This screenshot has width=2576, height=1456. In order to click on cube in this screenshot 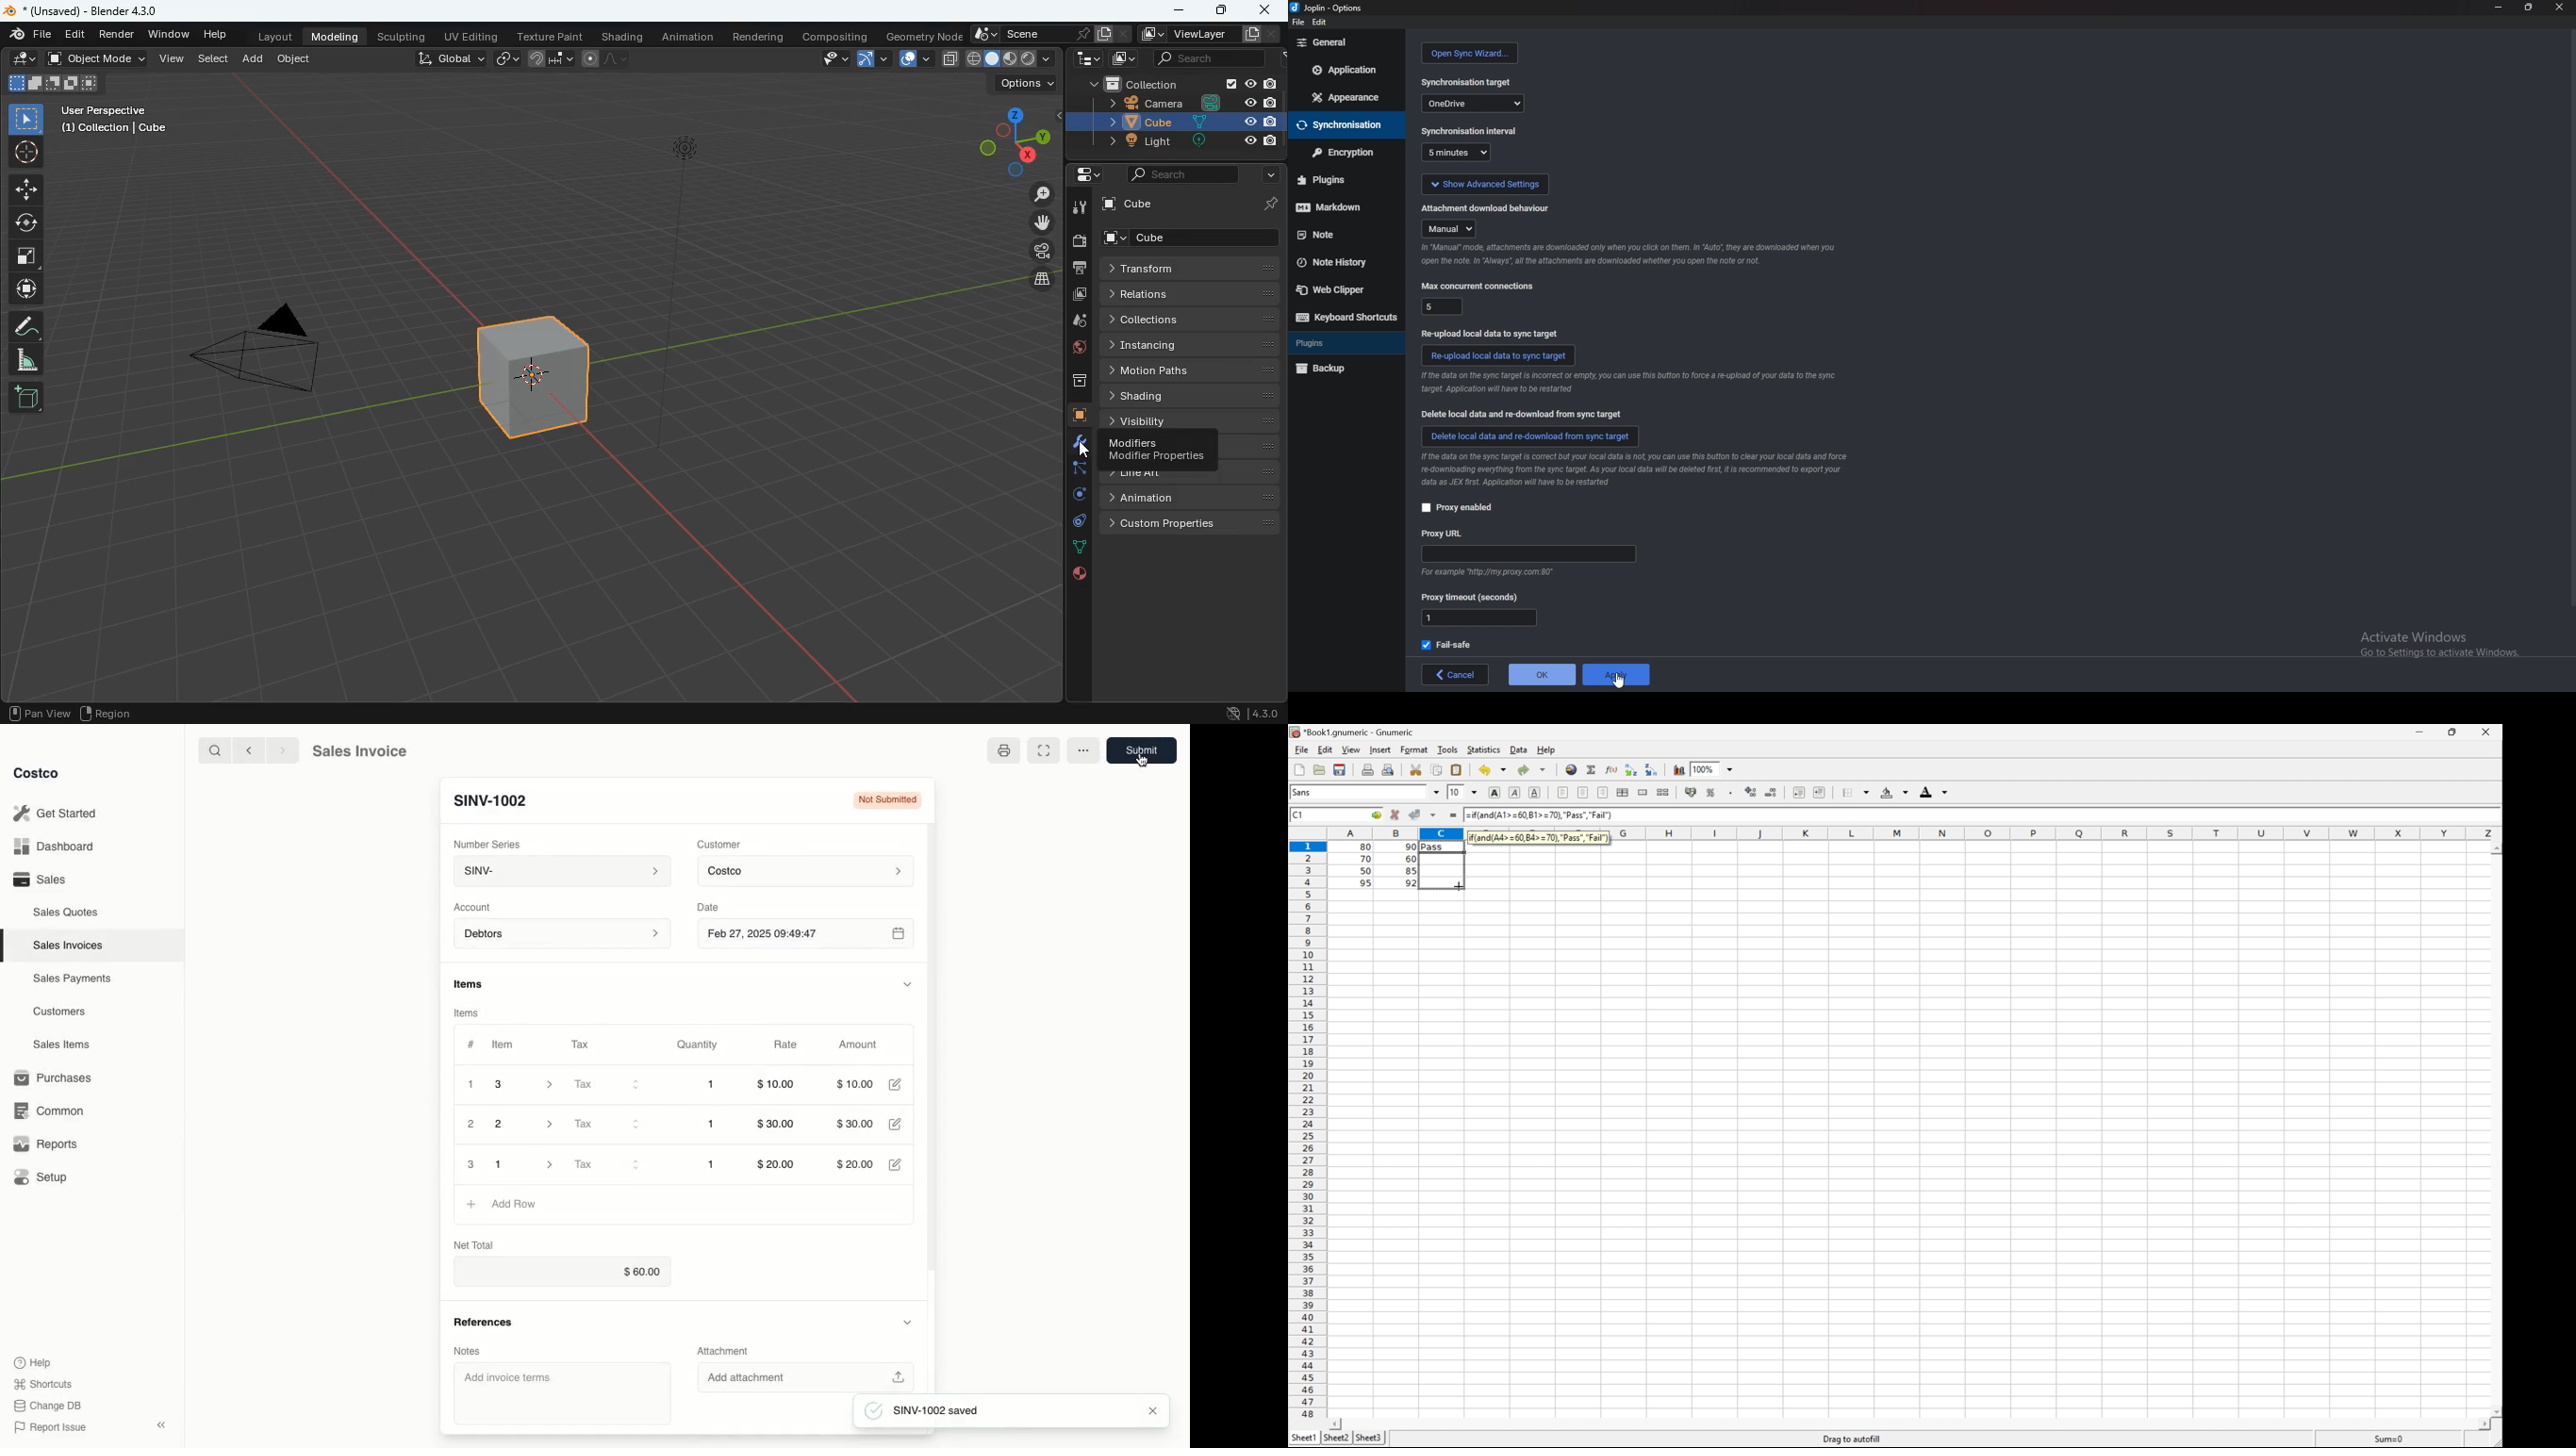, I will do `click(1173, 123)`.